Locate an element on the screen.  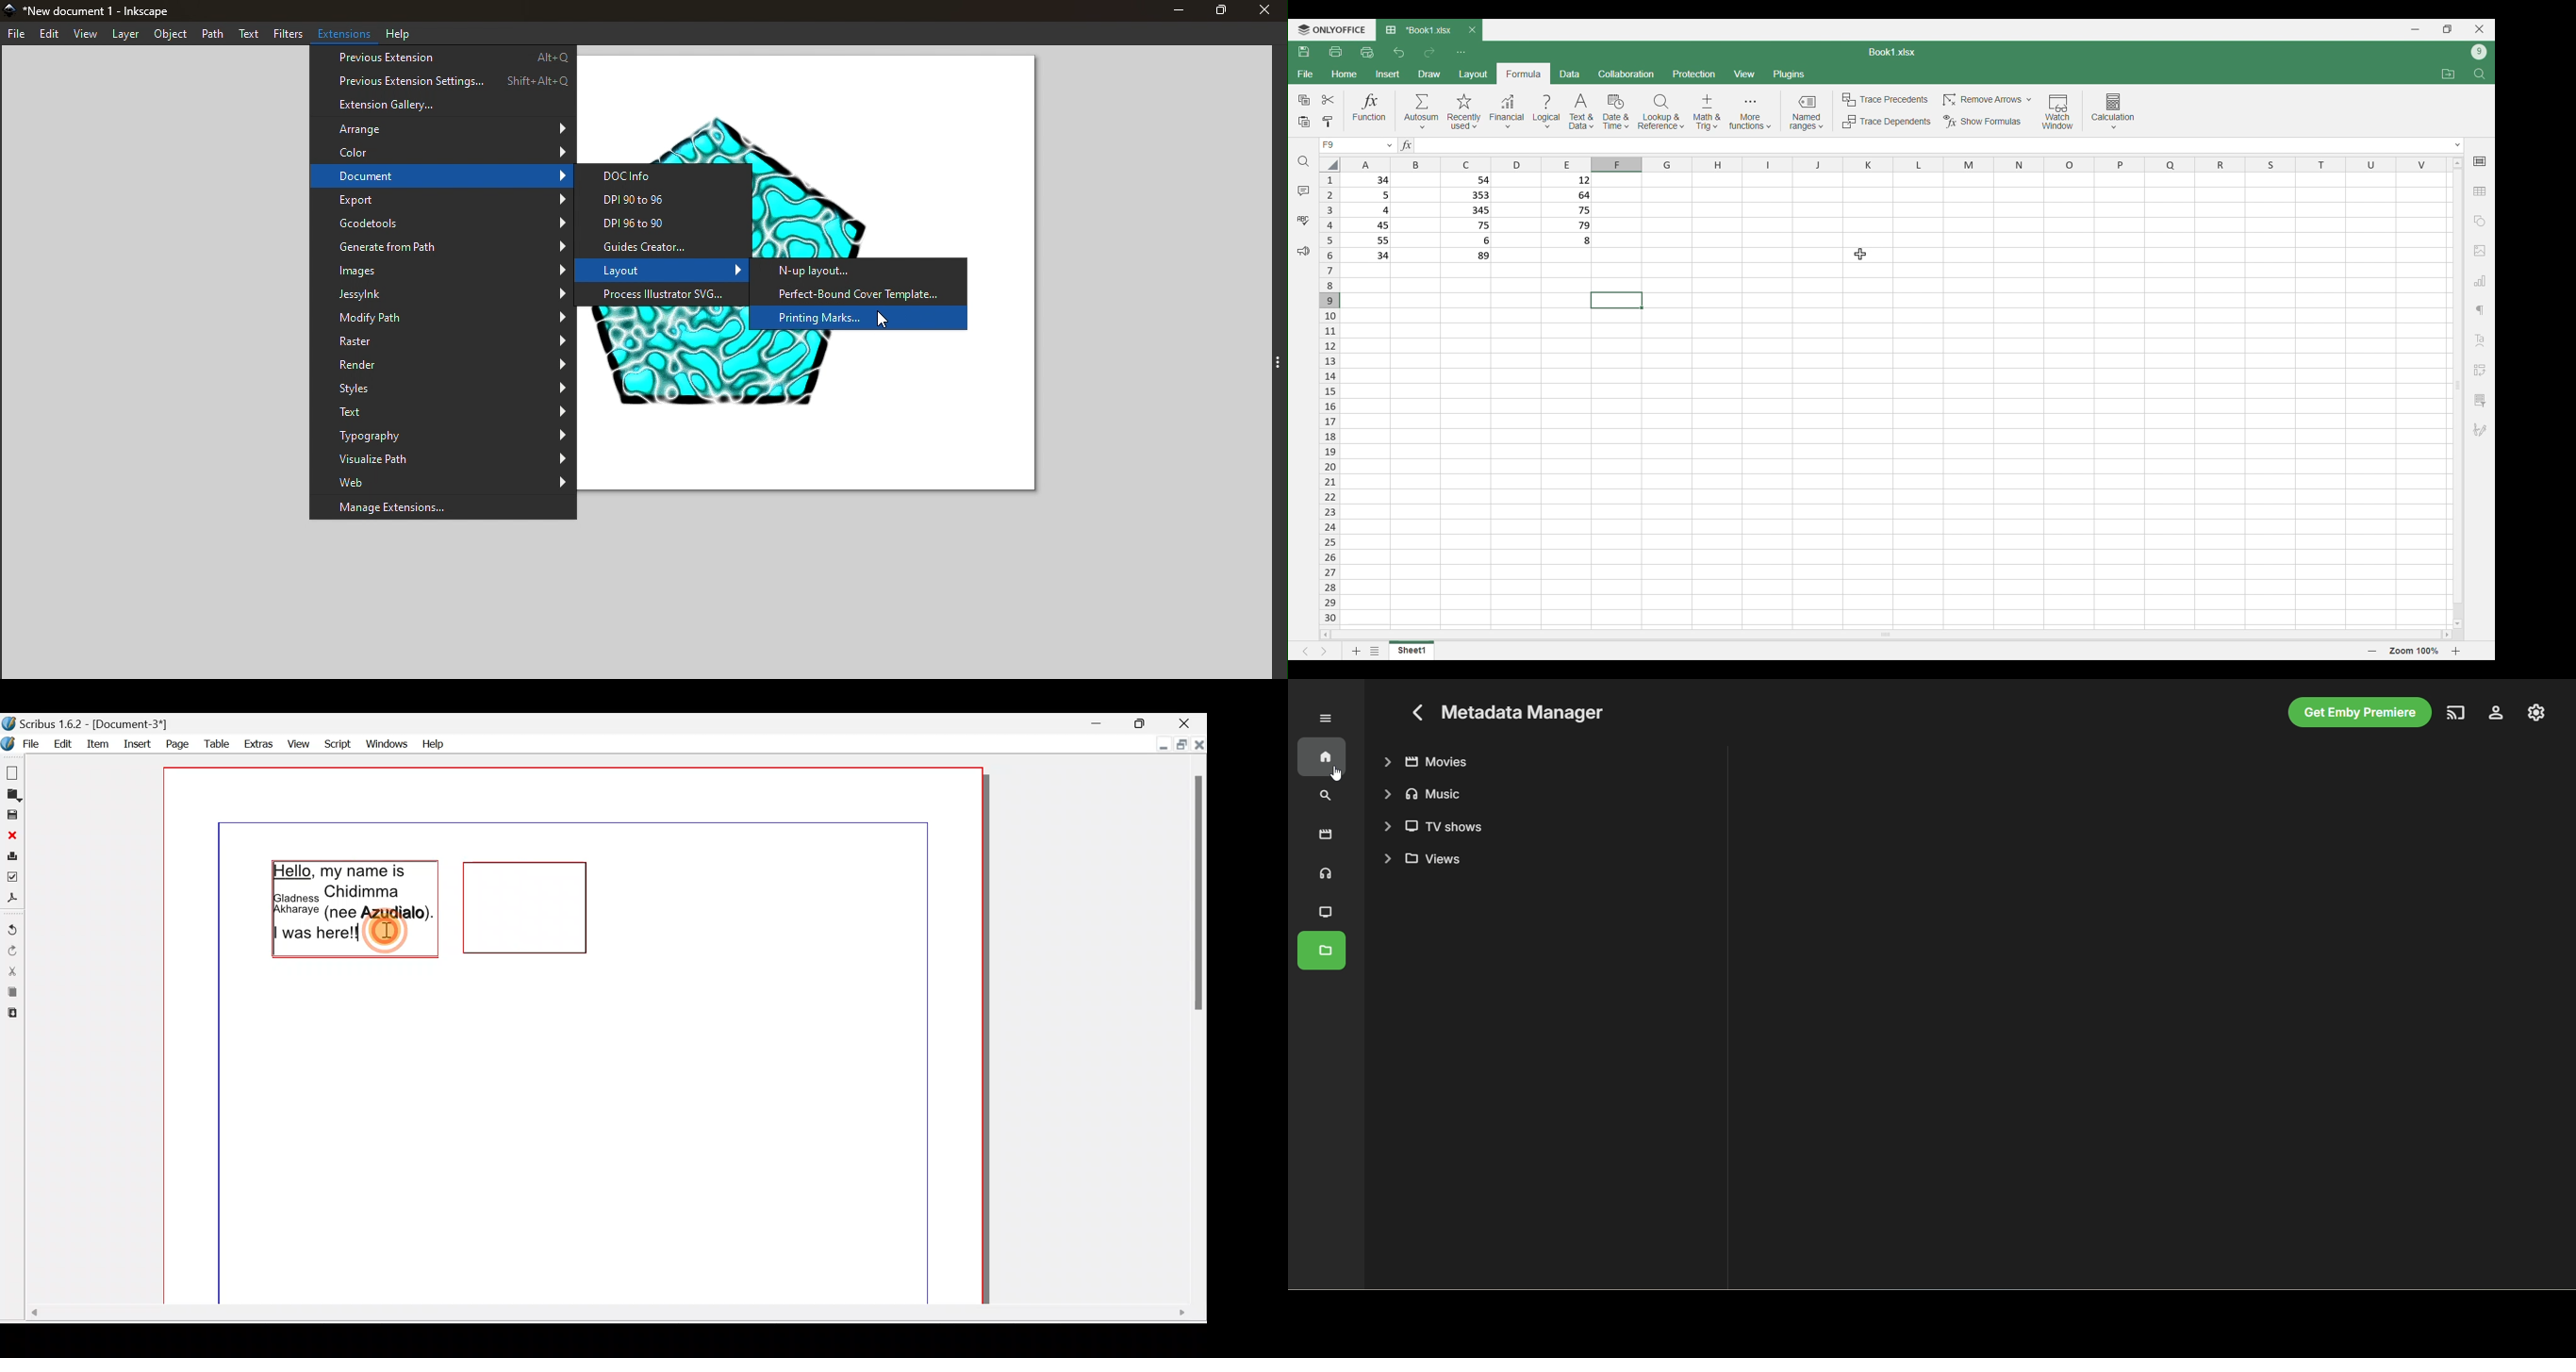
Layout is located at coordinates (665, 271).